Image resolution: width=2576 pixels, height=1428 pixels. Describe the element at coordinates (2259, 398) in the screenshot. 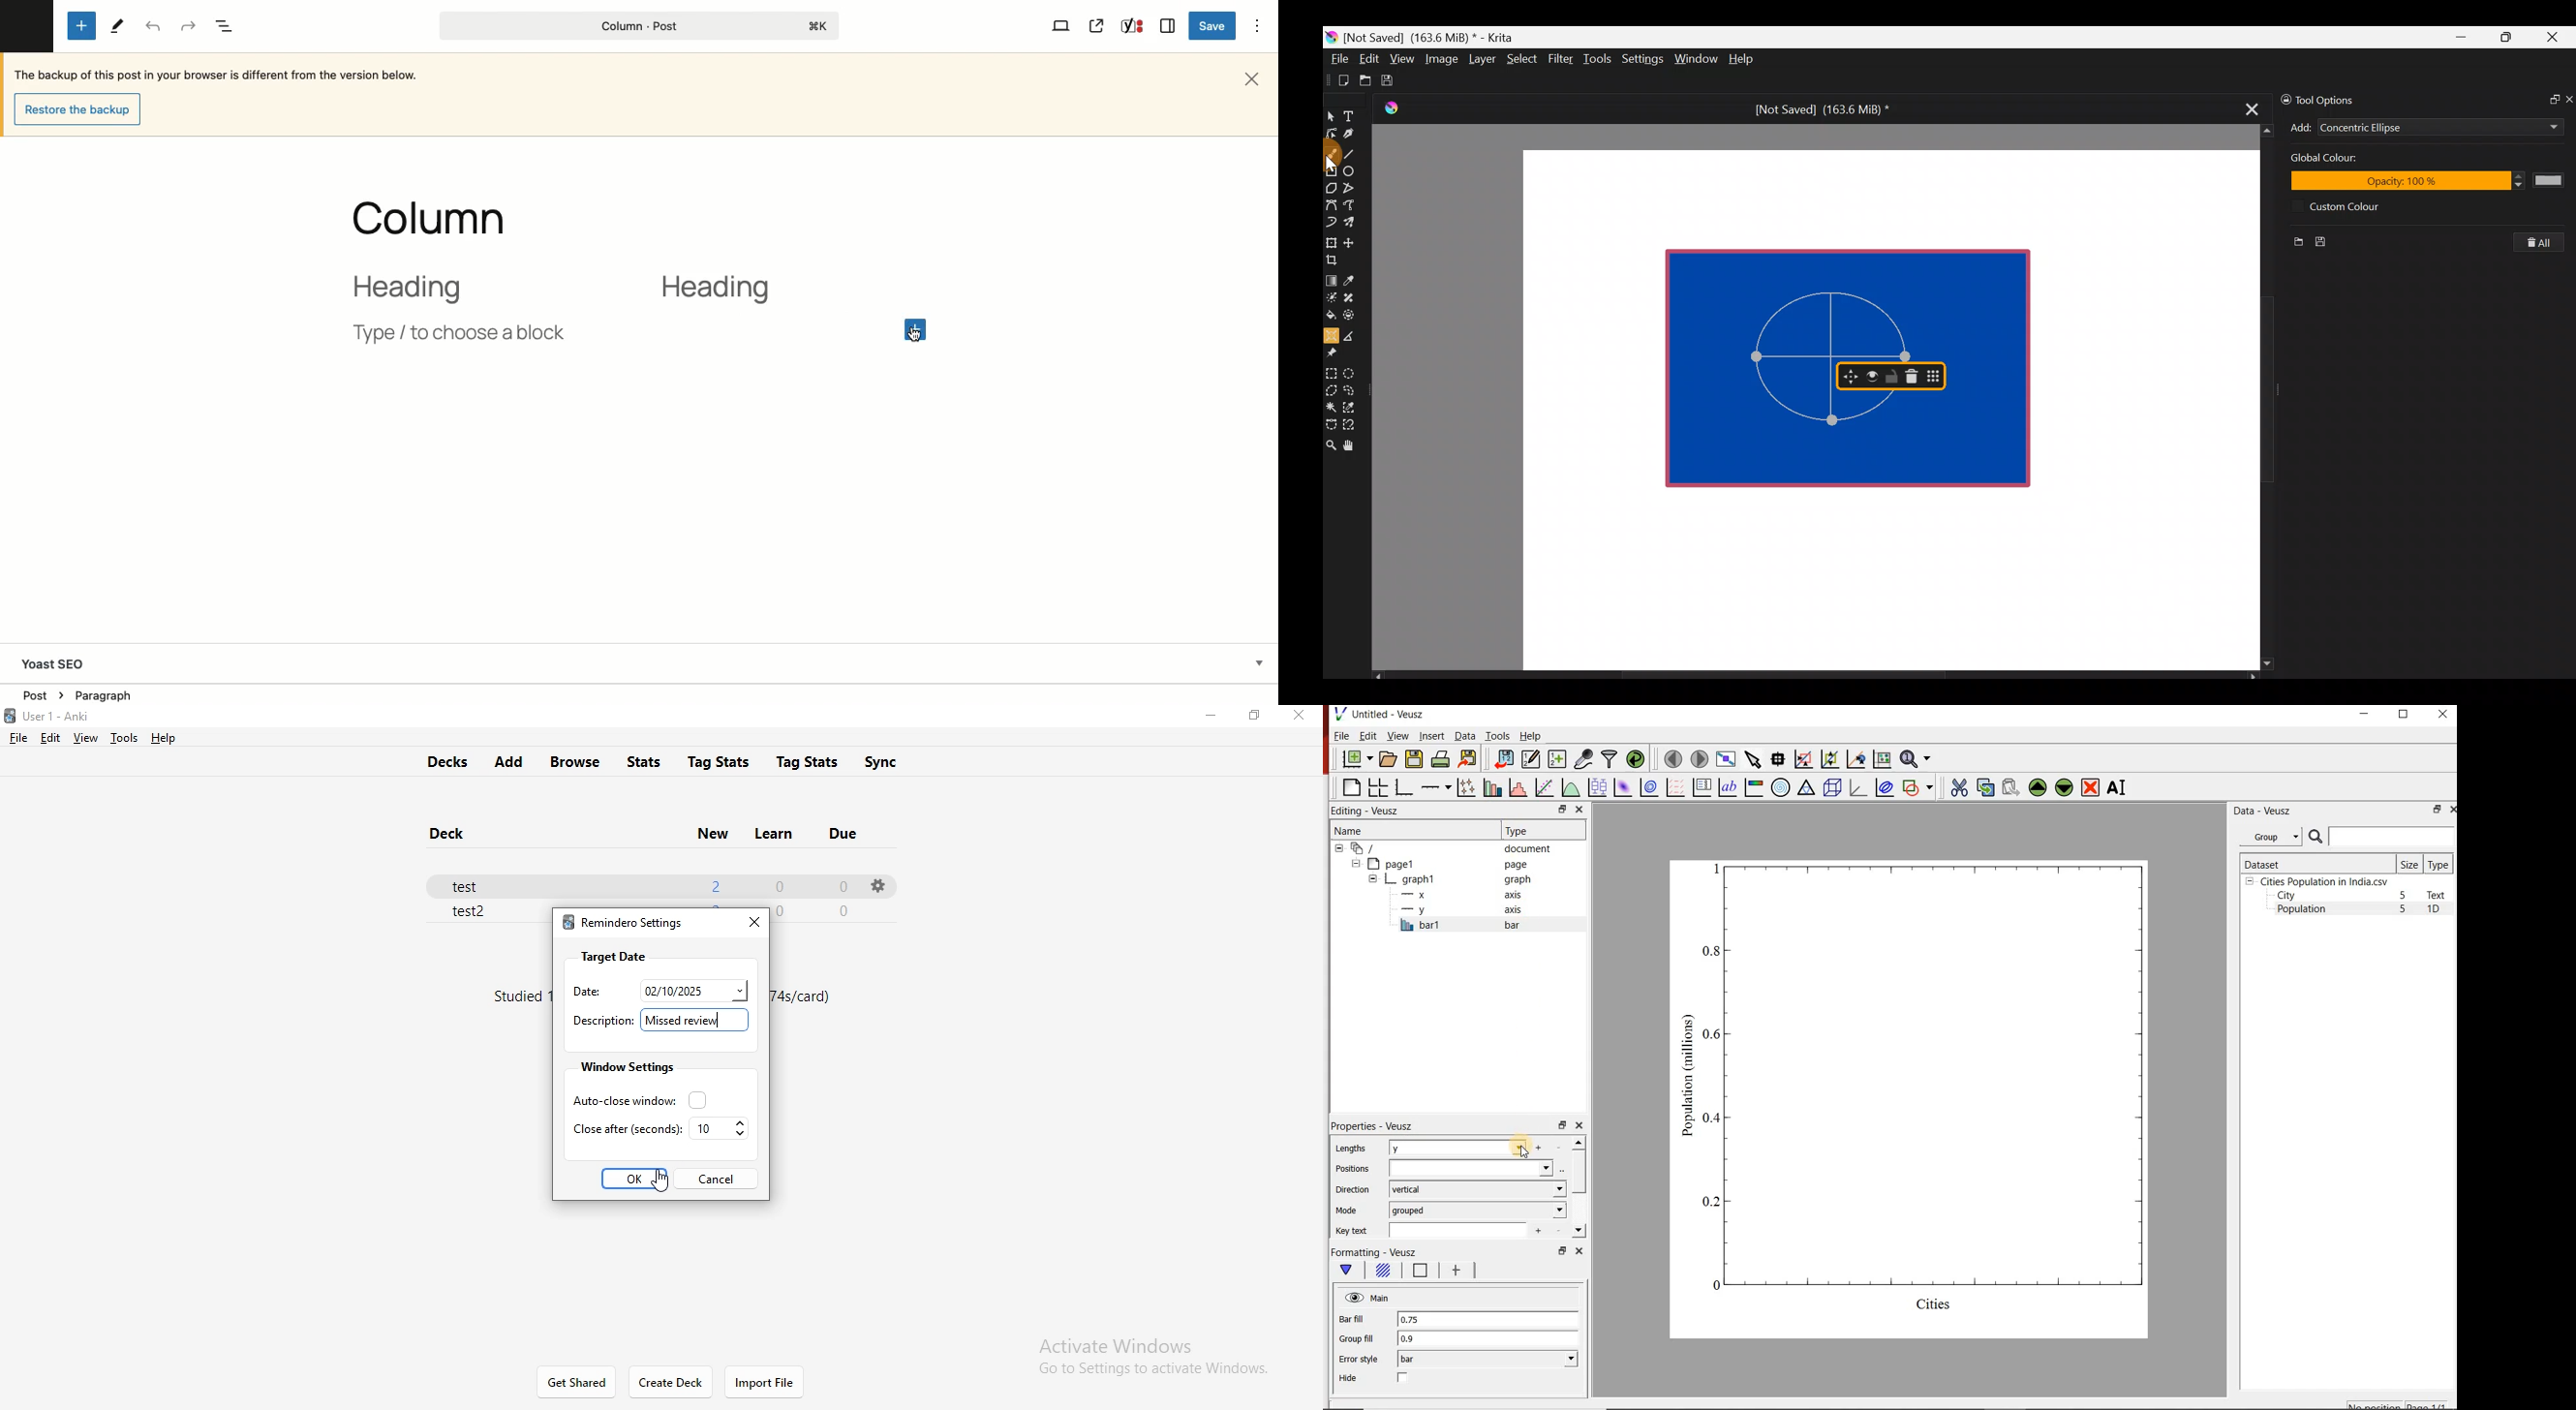

I see `Scroll bar` at that location.